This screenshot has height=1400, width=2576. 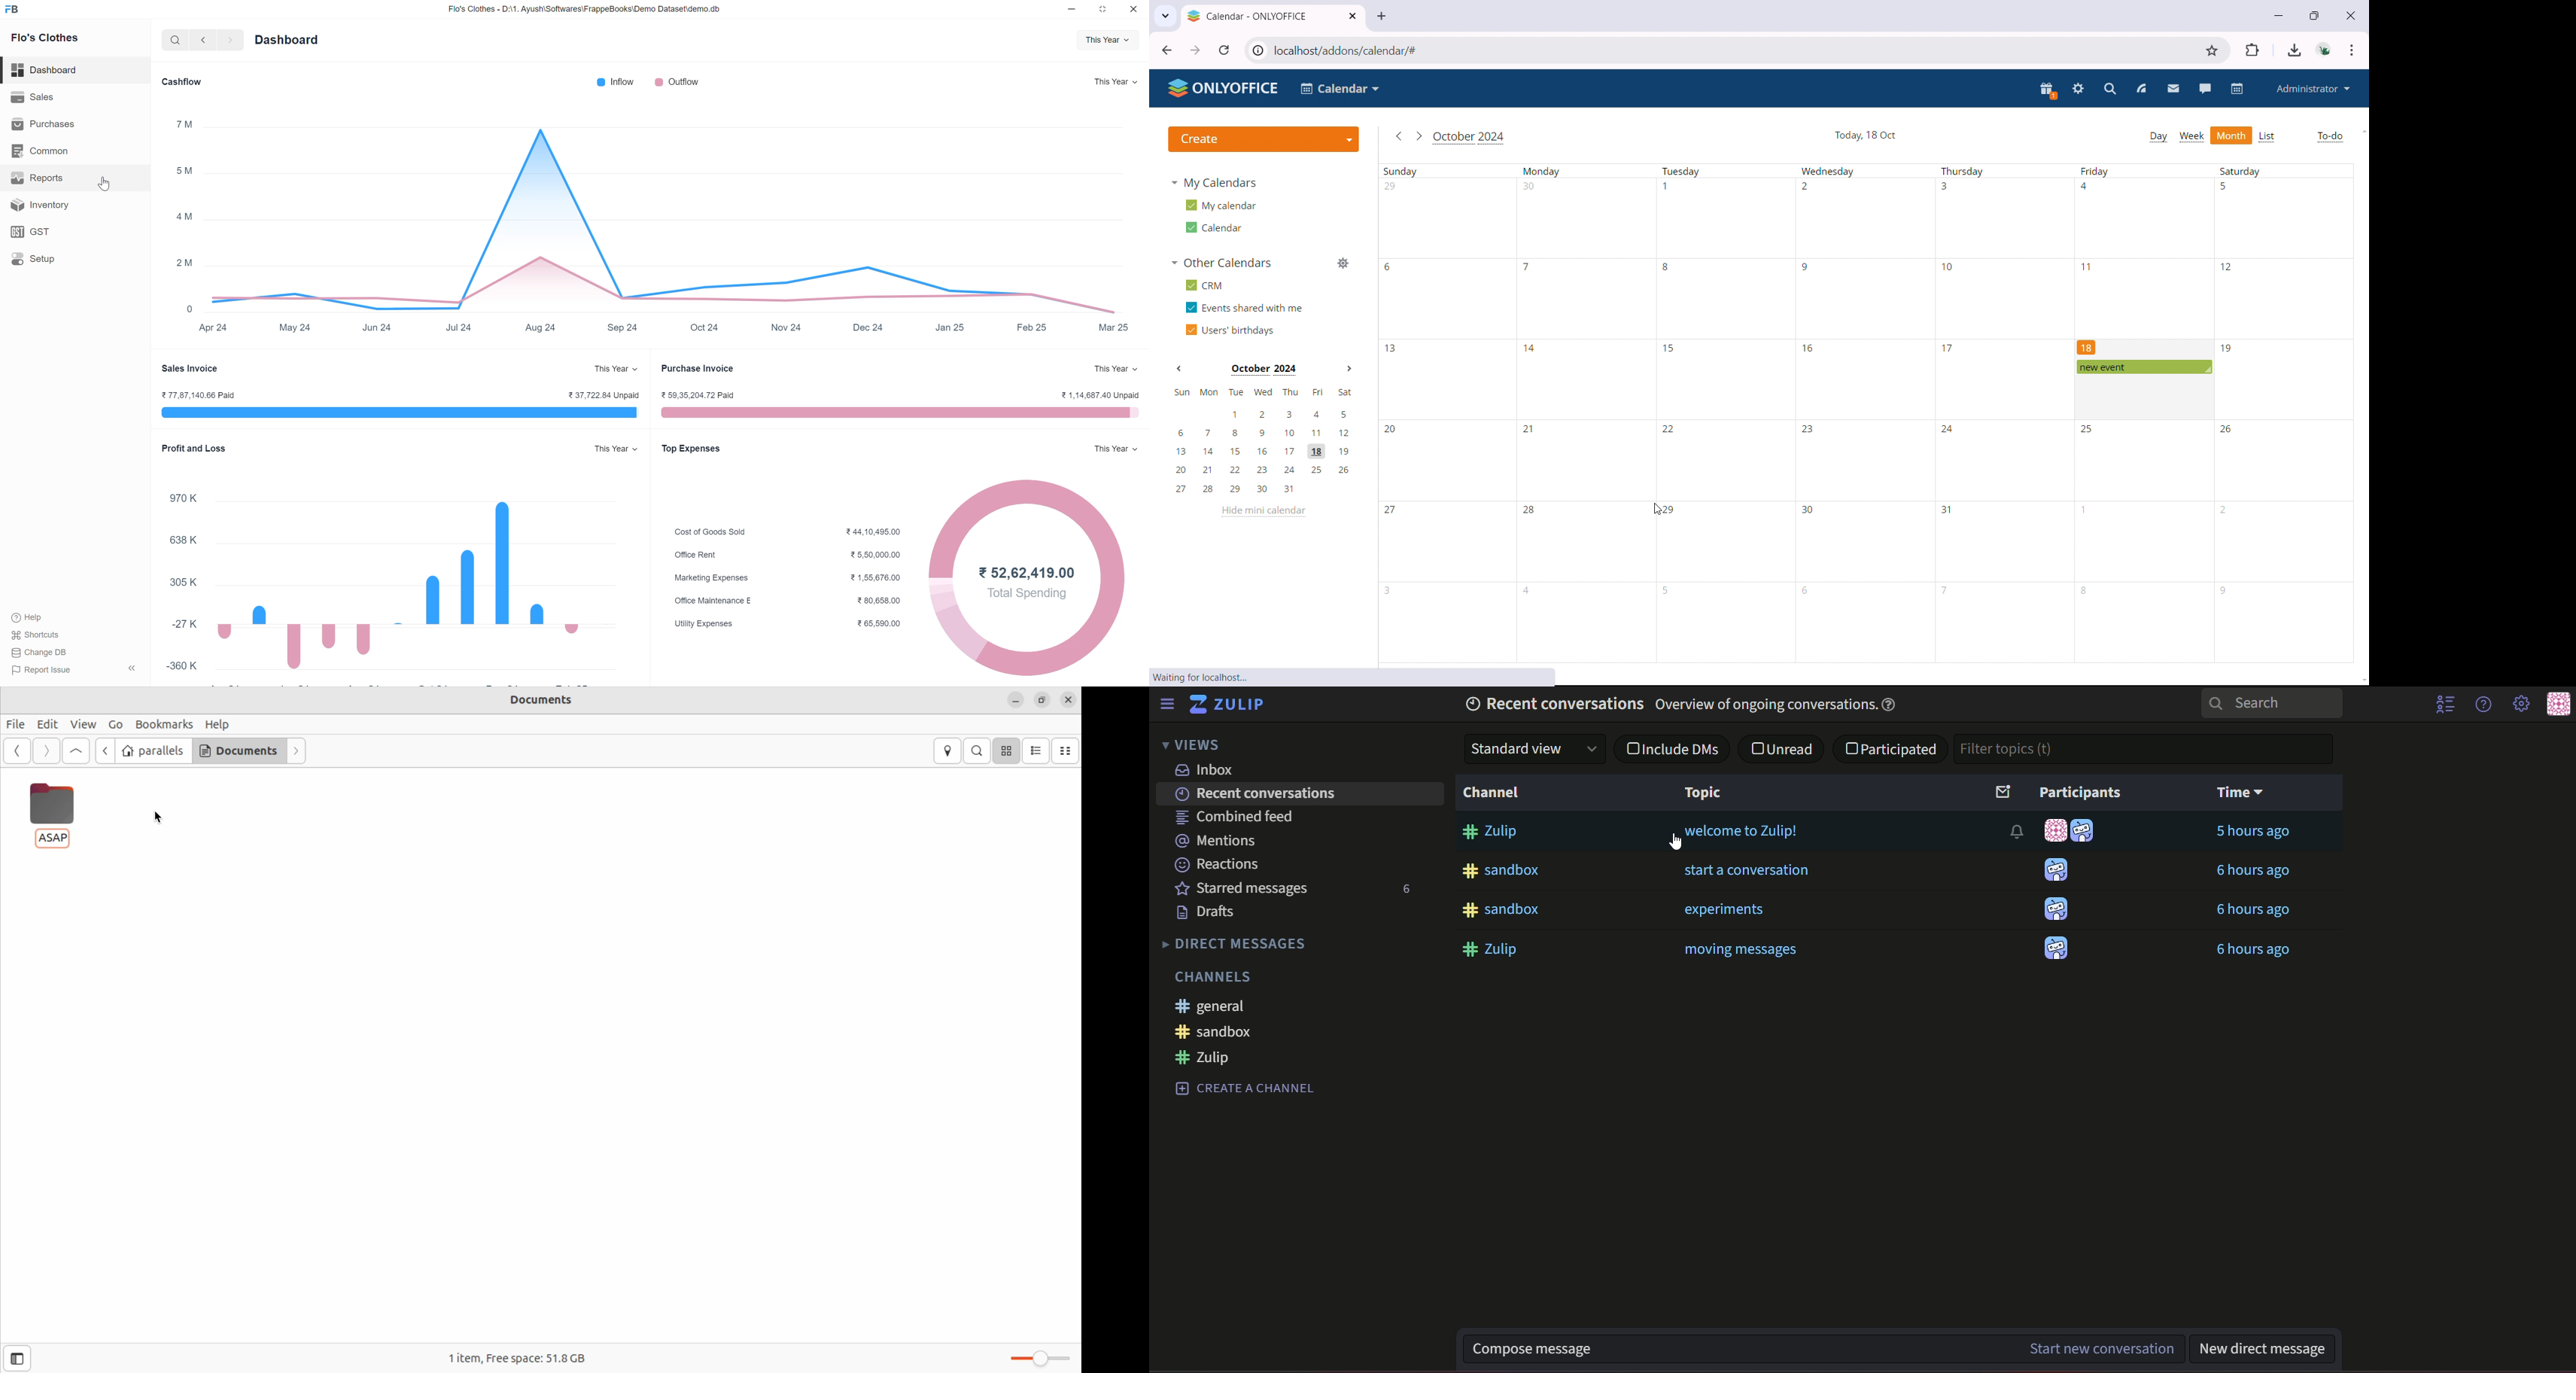 I want to click on ¥ 37,722.84 Unpaid, so click(x=602, y=395).